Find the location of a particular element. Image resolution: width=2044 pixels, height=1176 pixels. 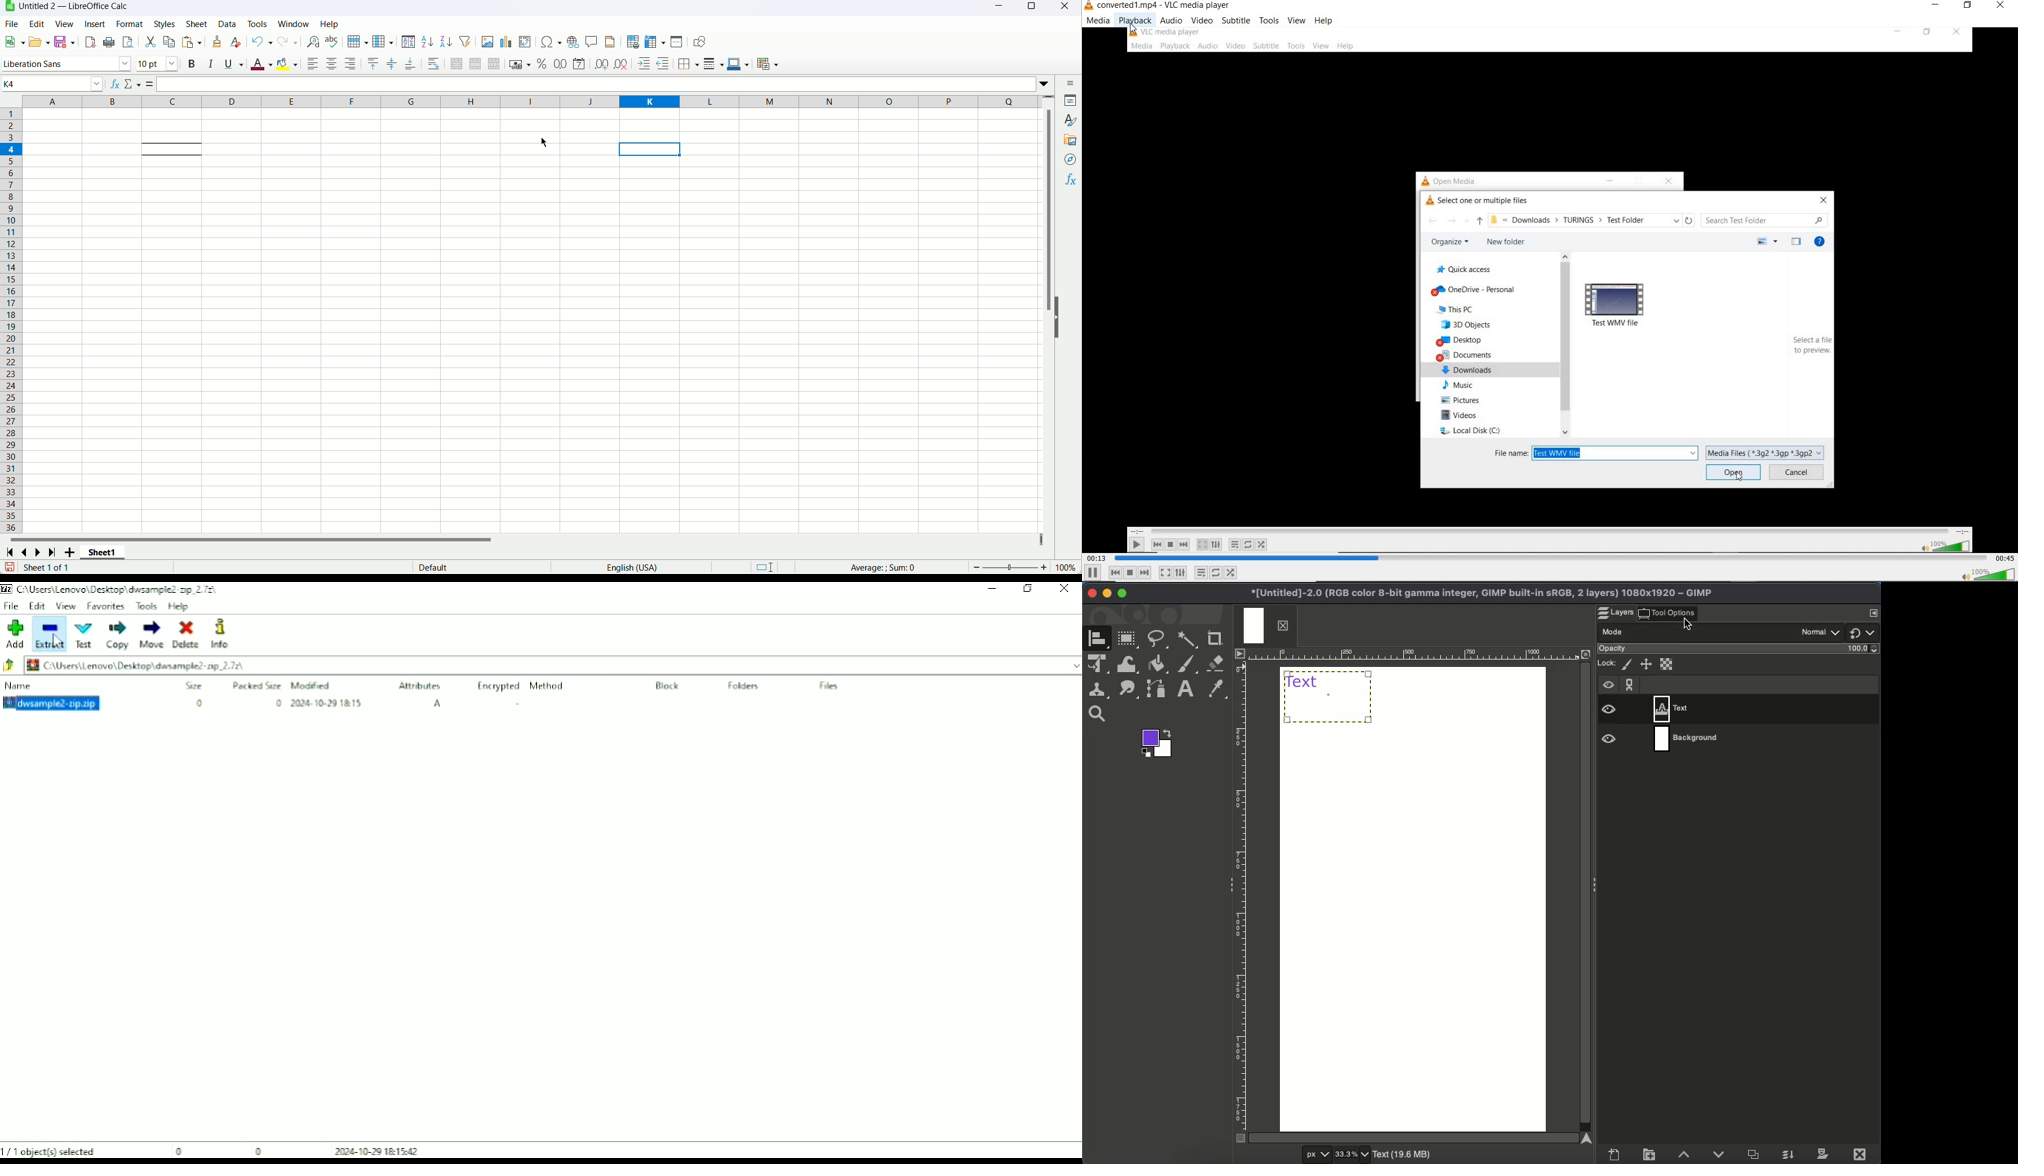

Insert chart is located at coordinates (506, 42).